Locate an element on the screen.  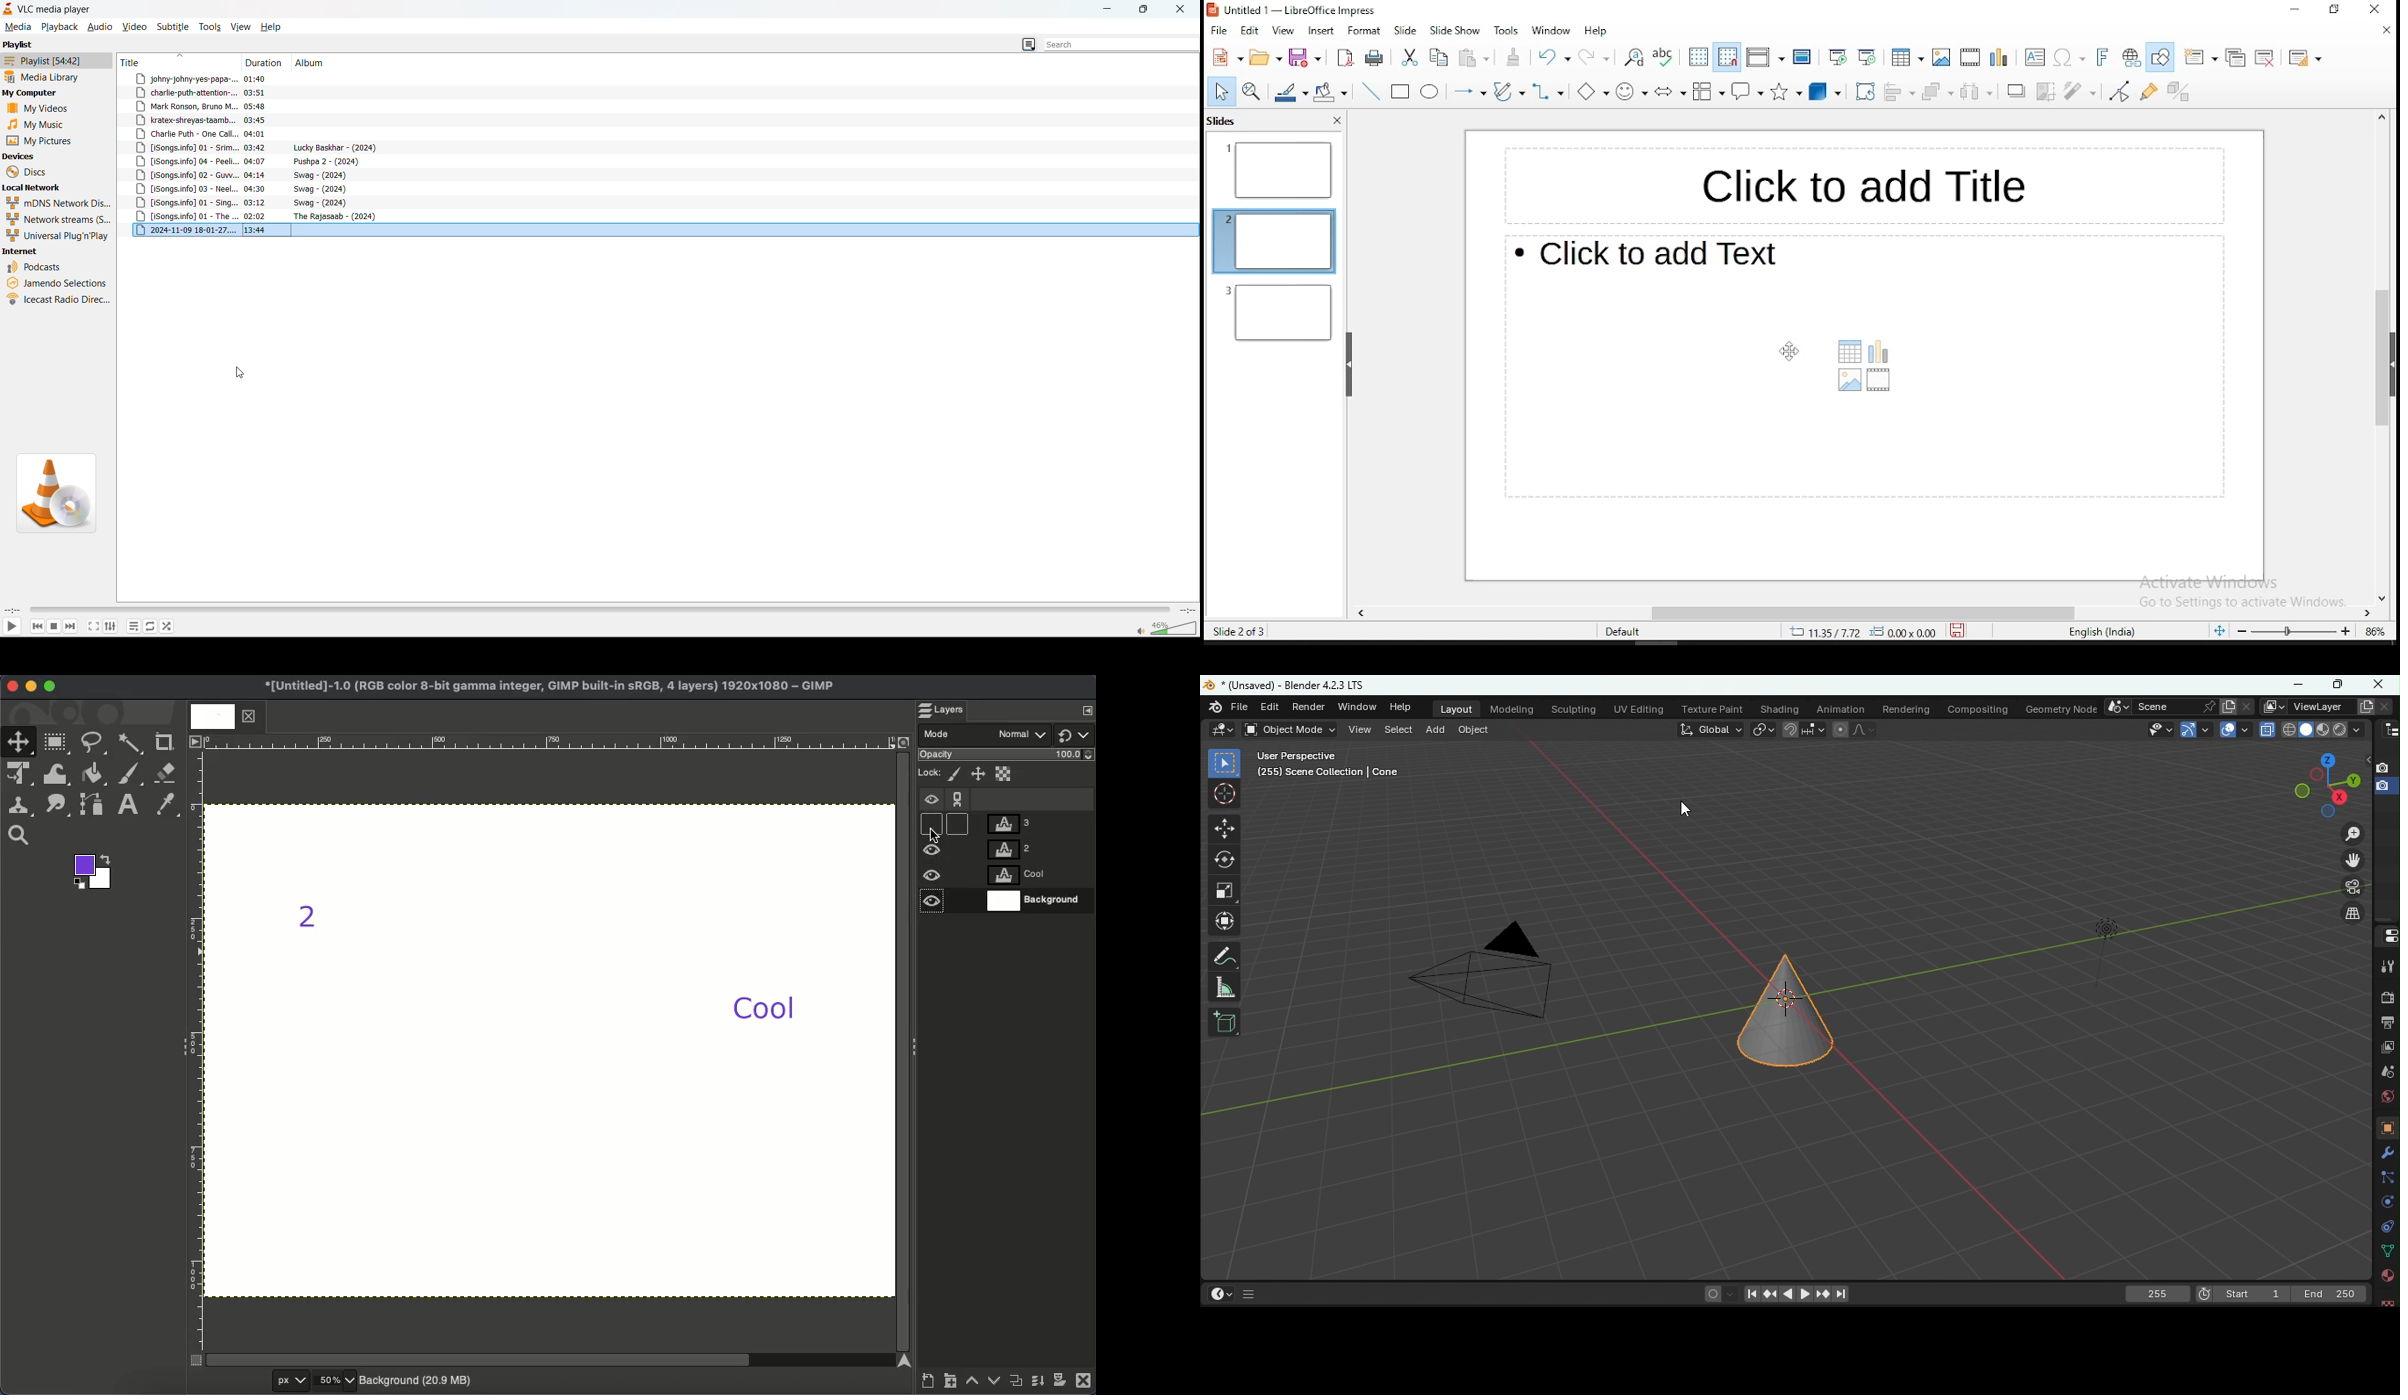
curves and polygons is located at coordinates (1509, 93).